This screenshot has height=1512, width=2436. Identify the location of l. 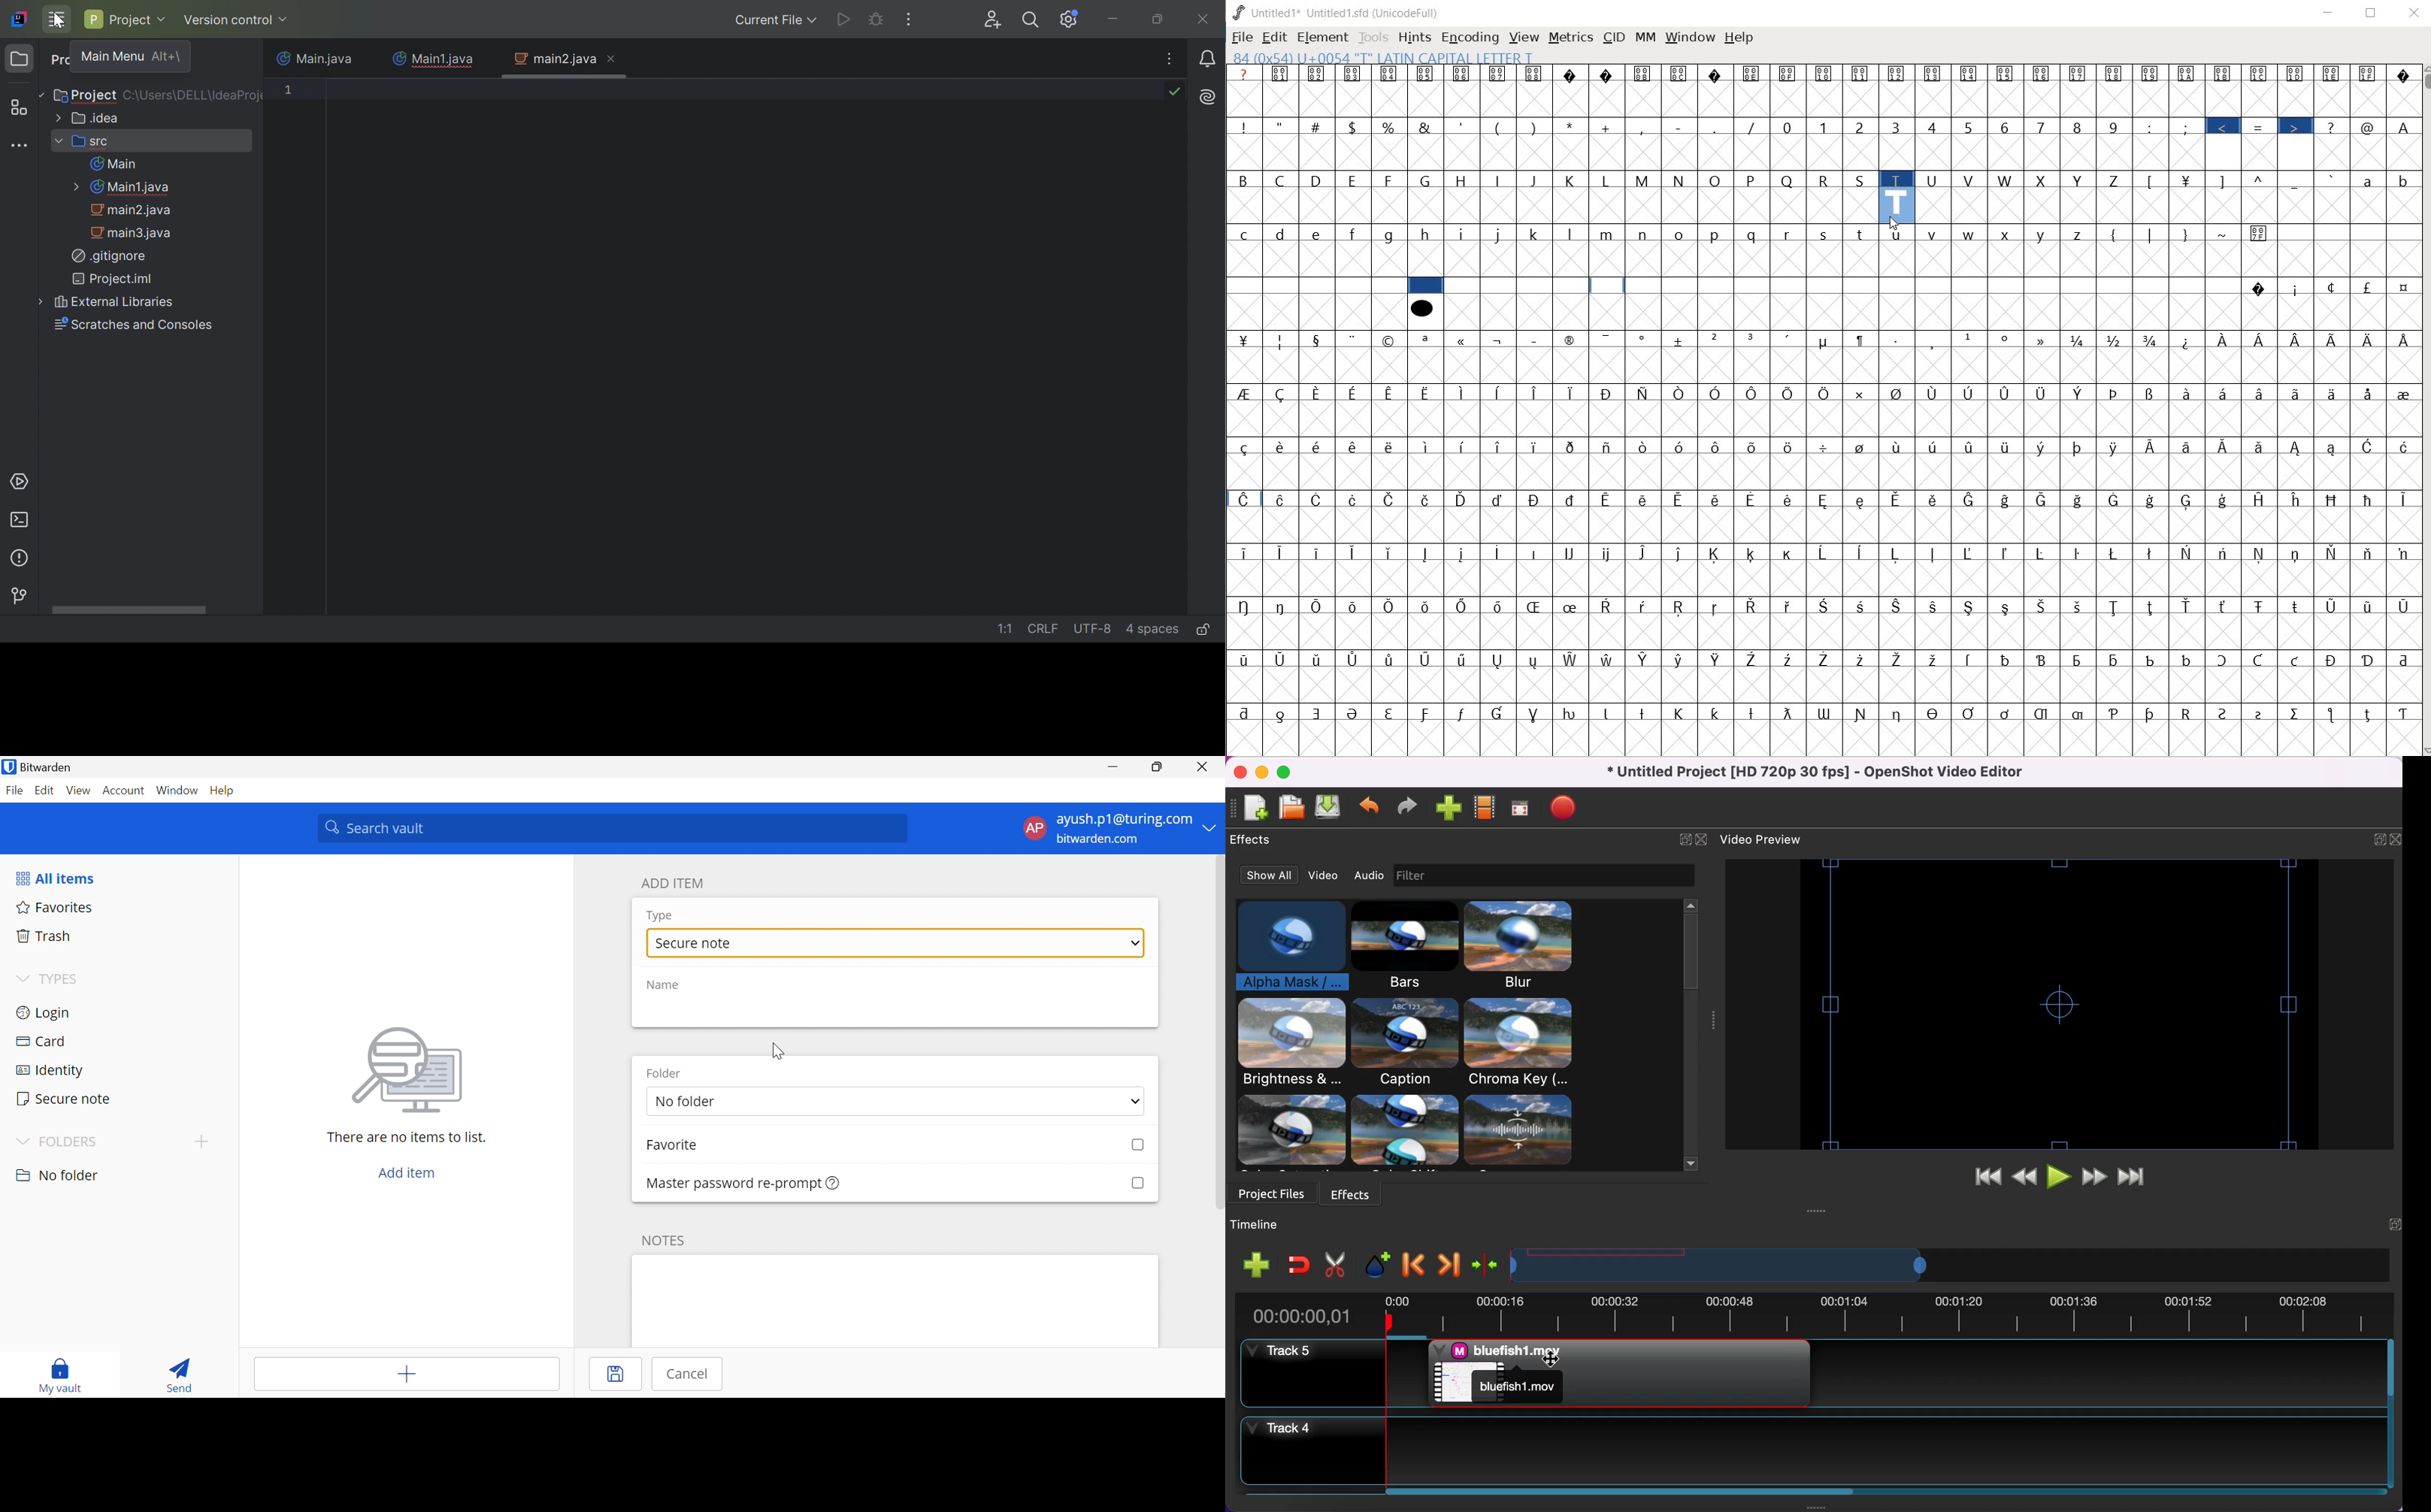
(1572, 233).